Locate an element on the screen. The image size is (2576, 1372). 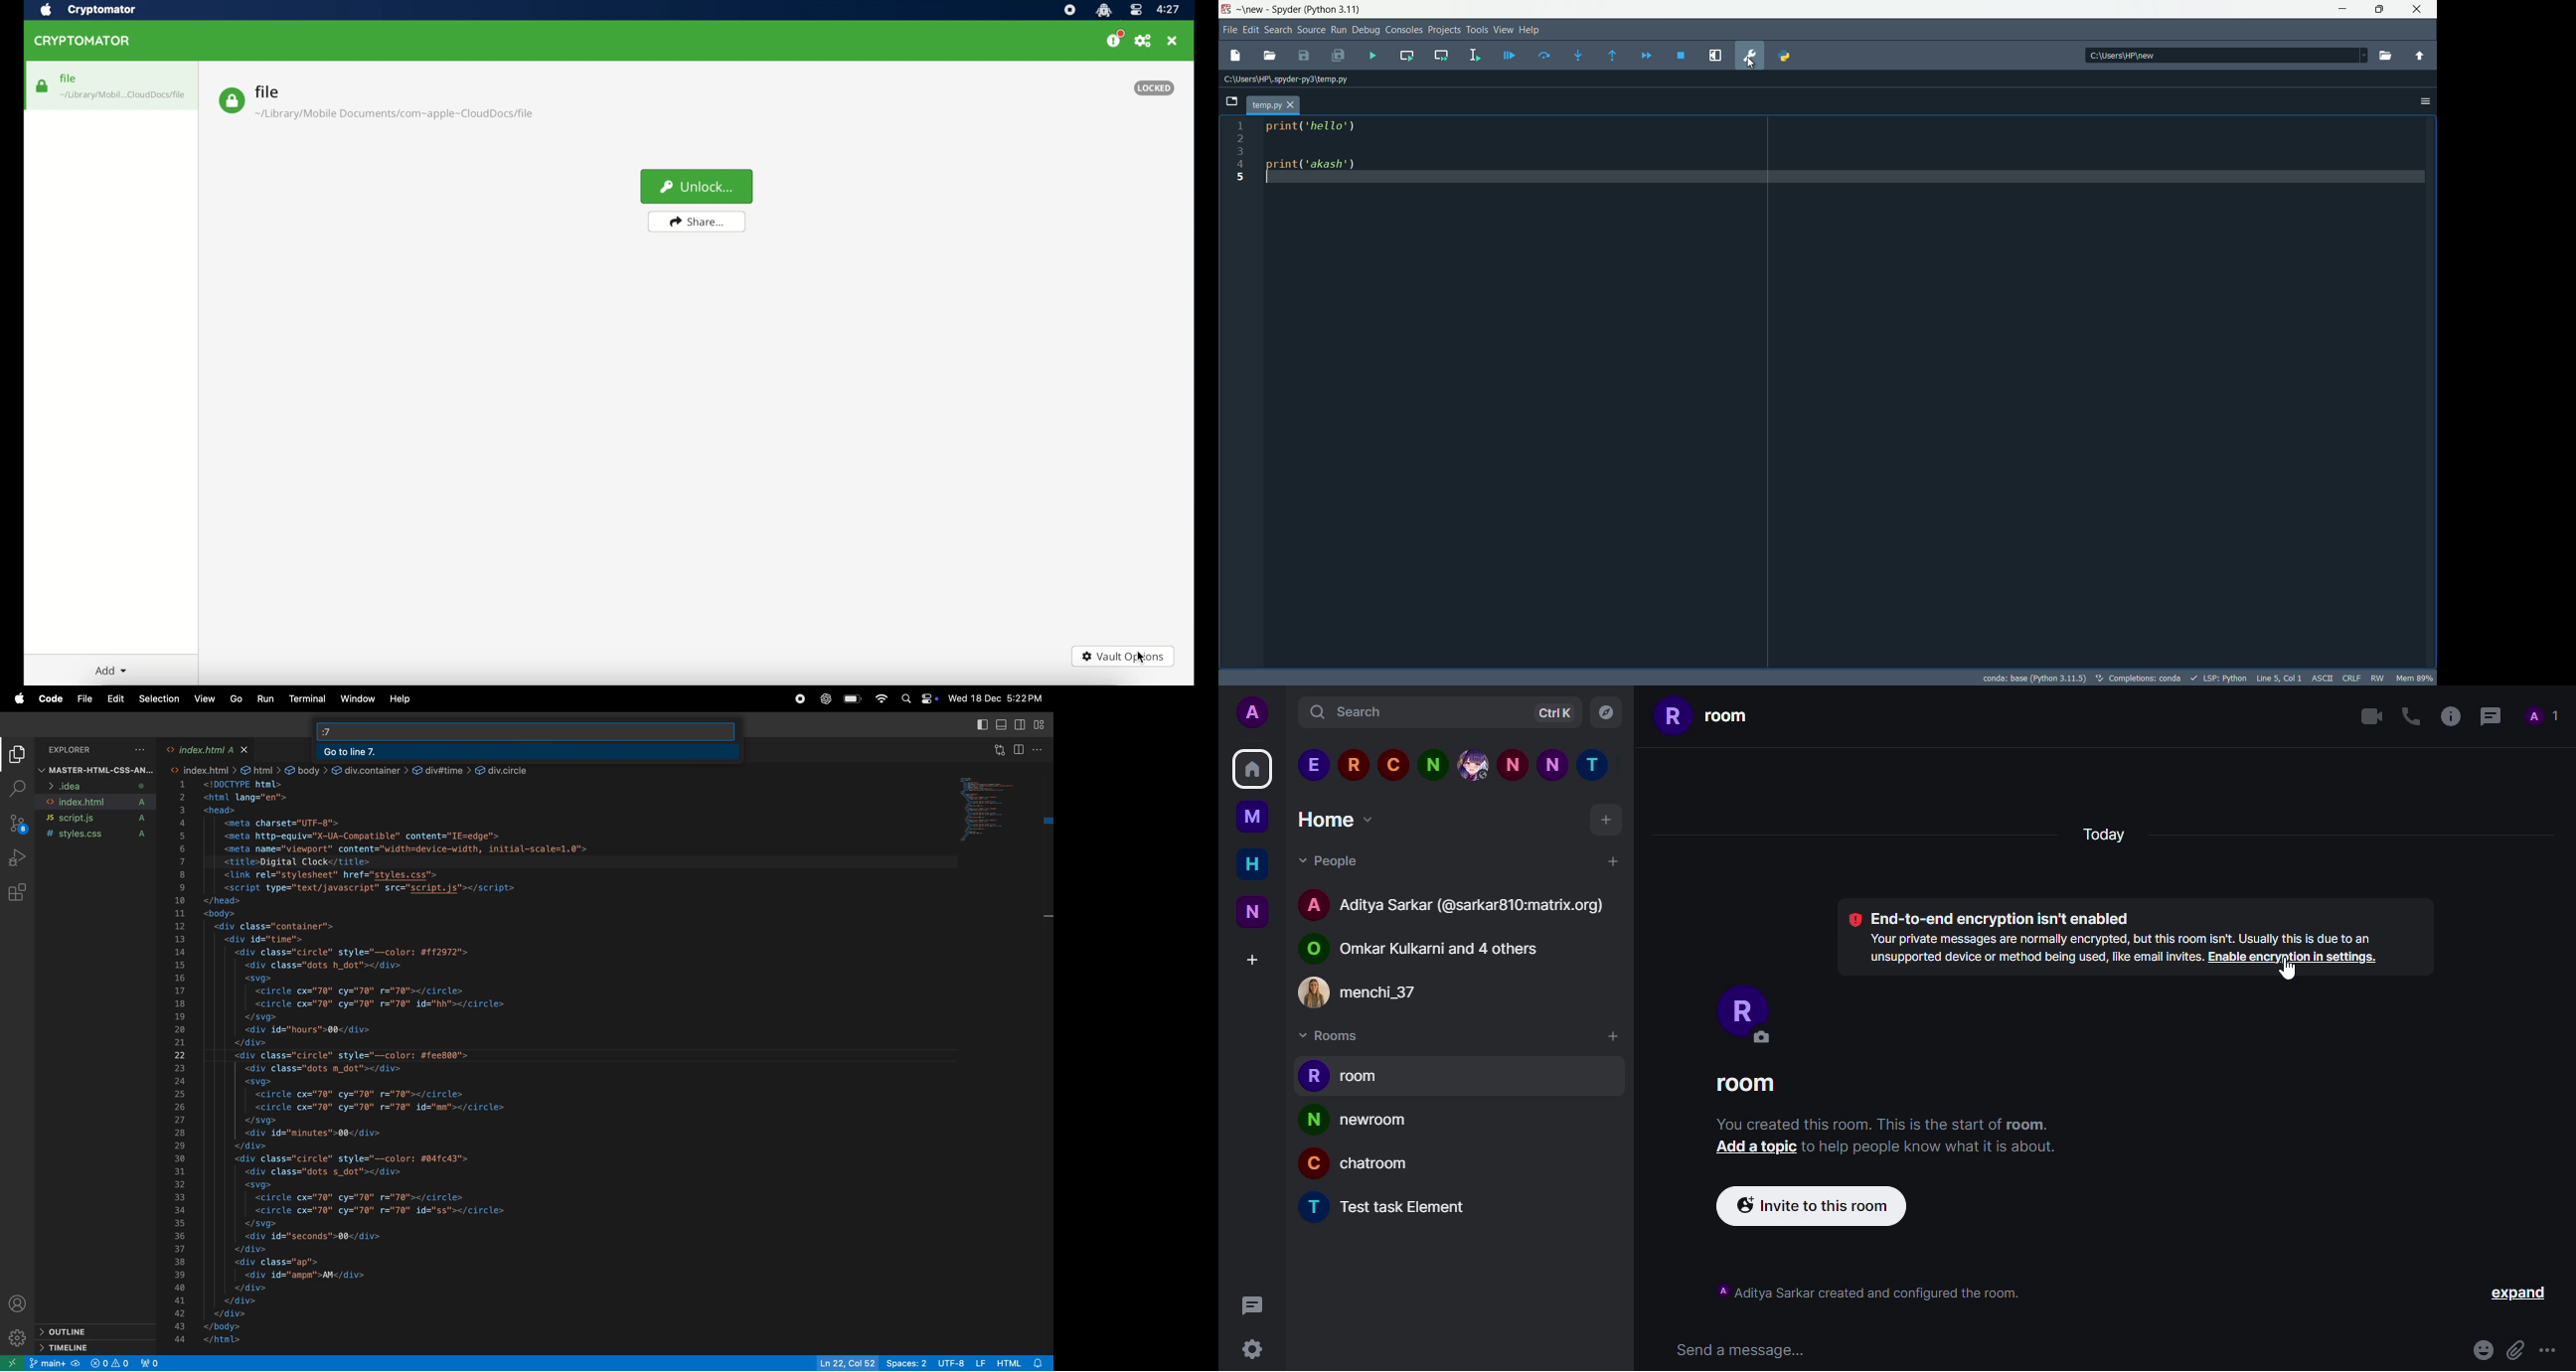
date and time is located at coordinates (998, 700).